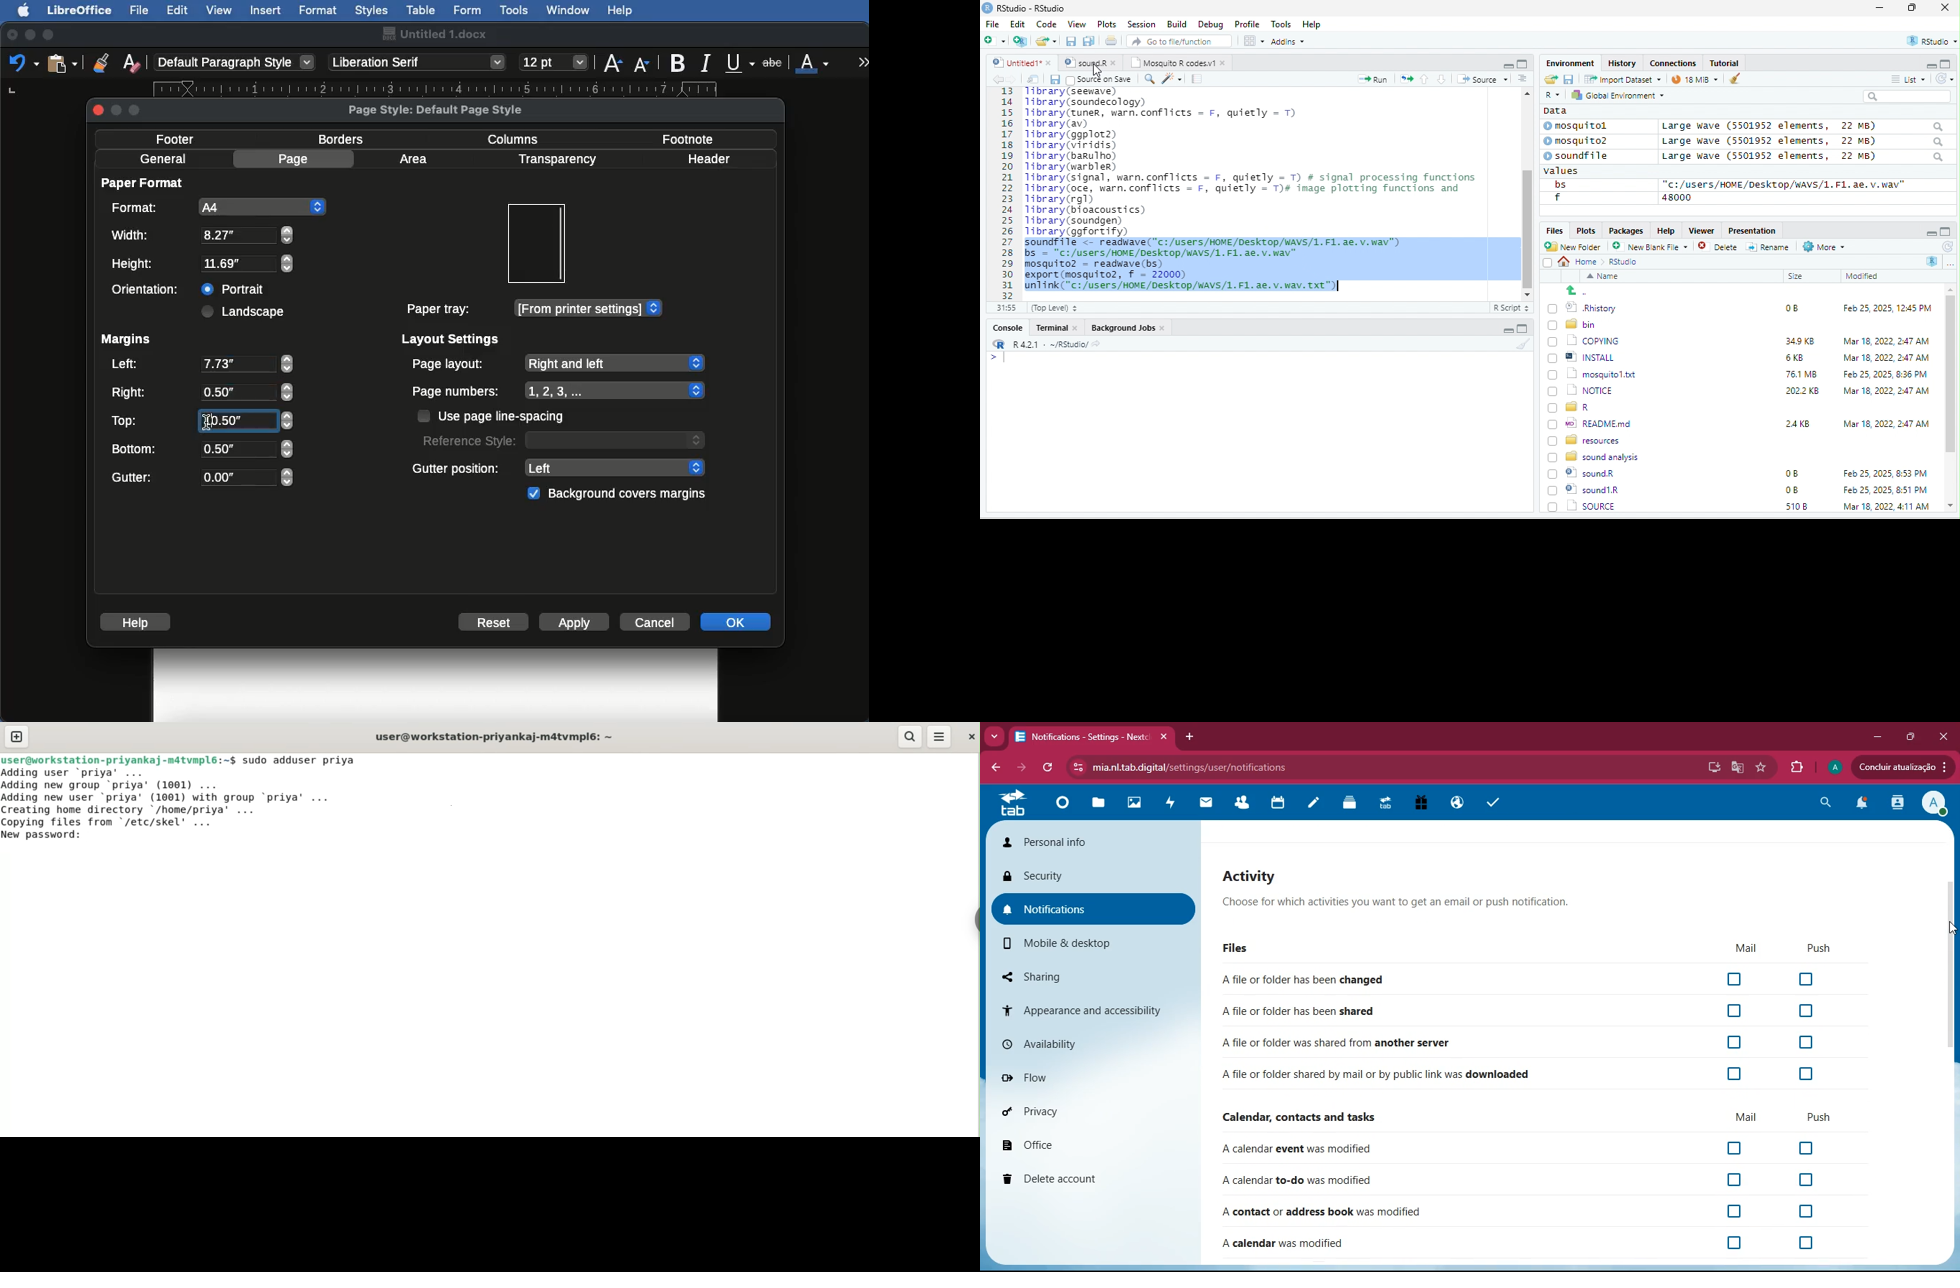 This screenshot has width=1960, height=1288. What do you see at coordinates (1569, 171) in the screenshot?
I see `values` at bounding box center [1569, 171].